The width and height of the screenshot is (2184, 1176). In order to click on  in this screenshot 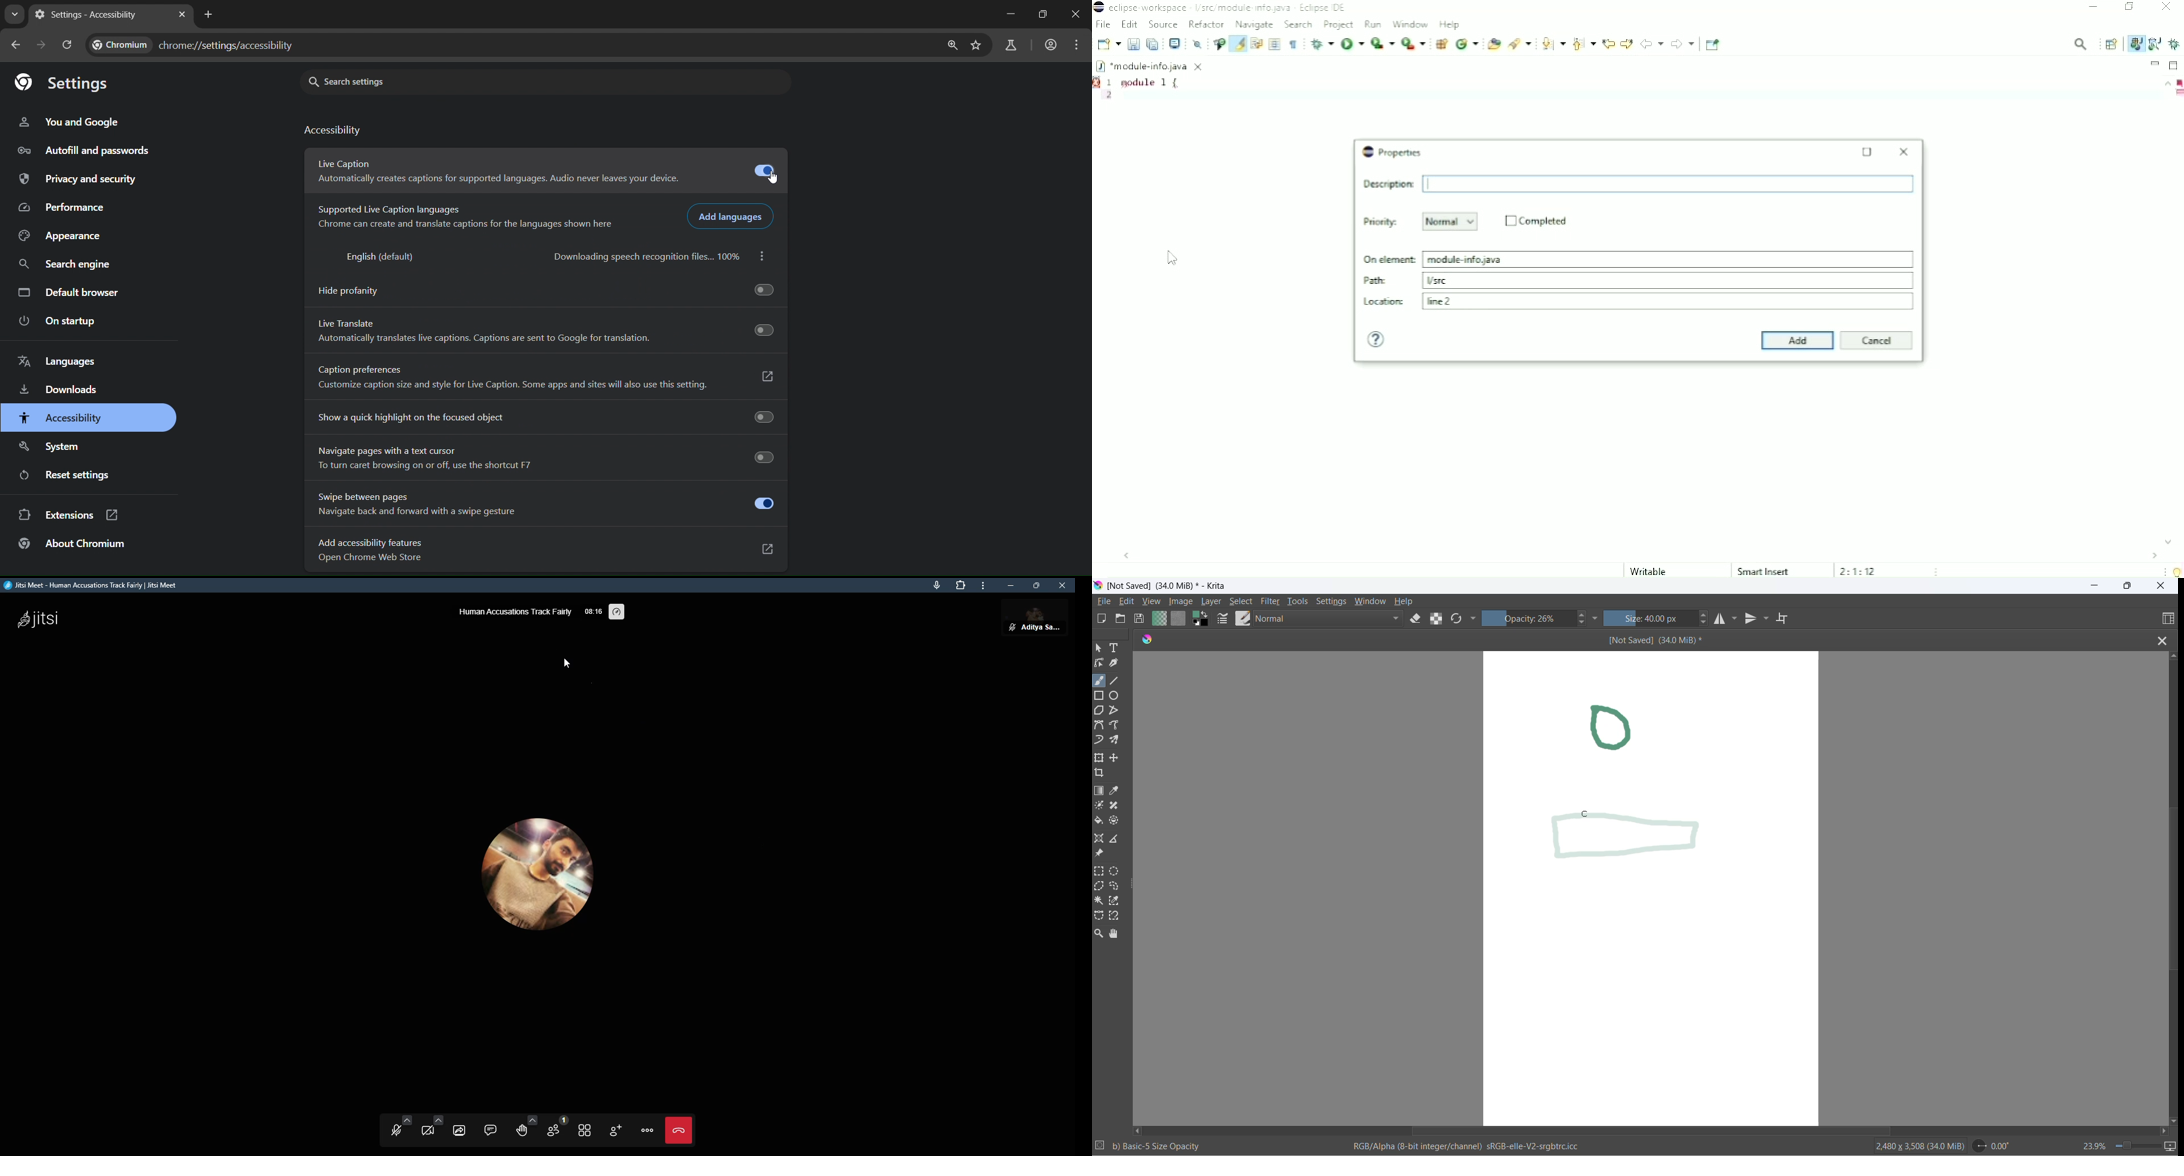, I will do `click(1640, 183)`.